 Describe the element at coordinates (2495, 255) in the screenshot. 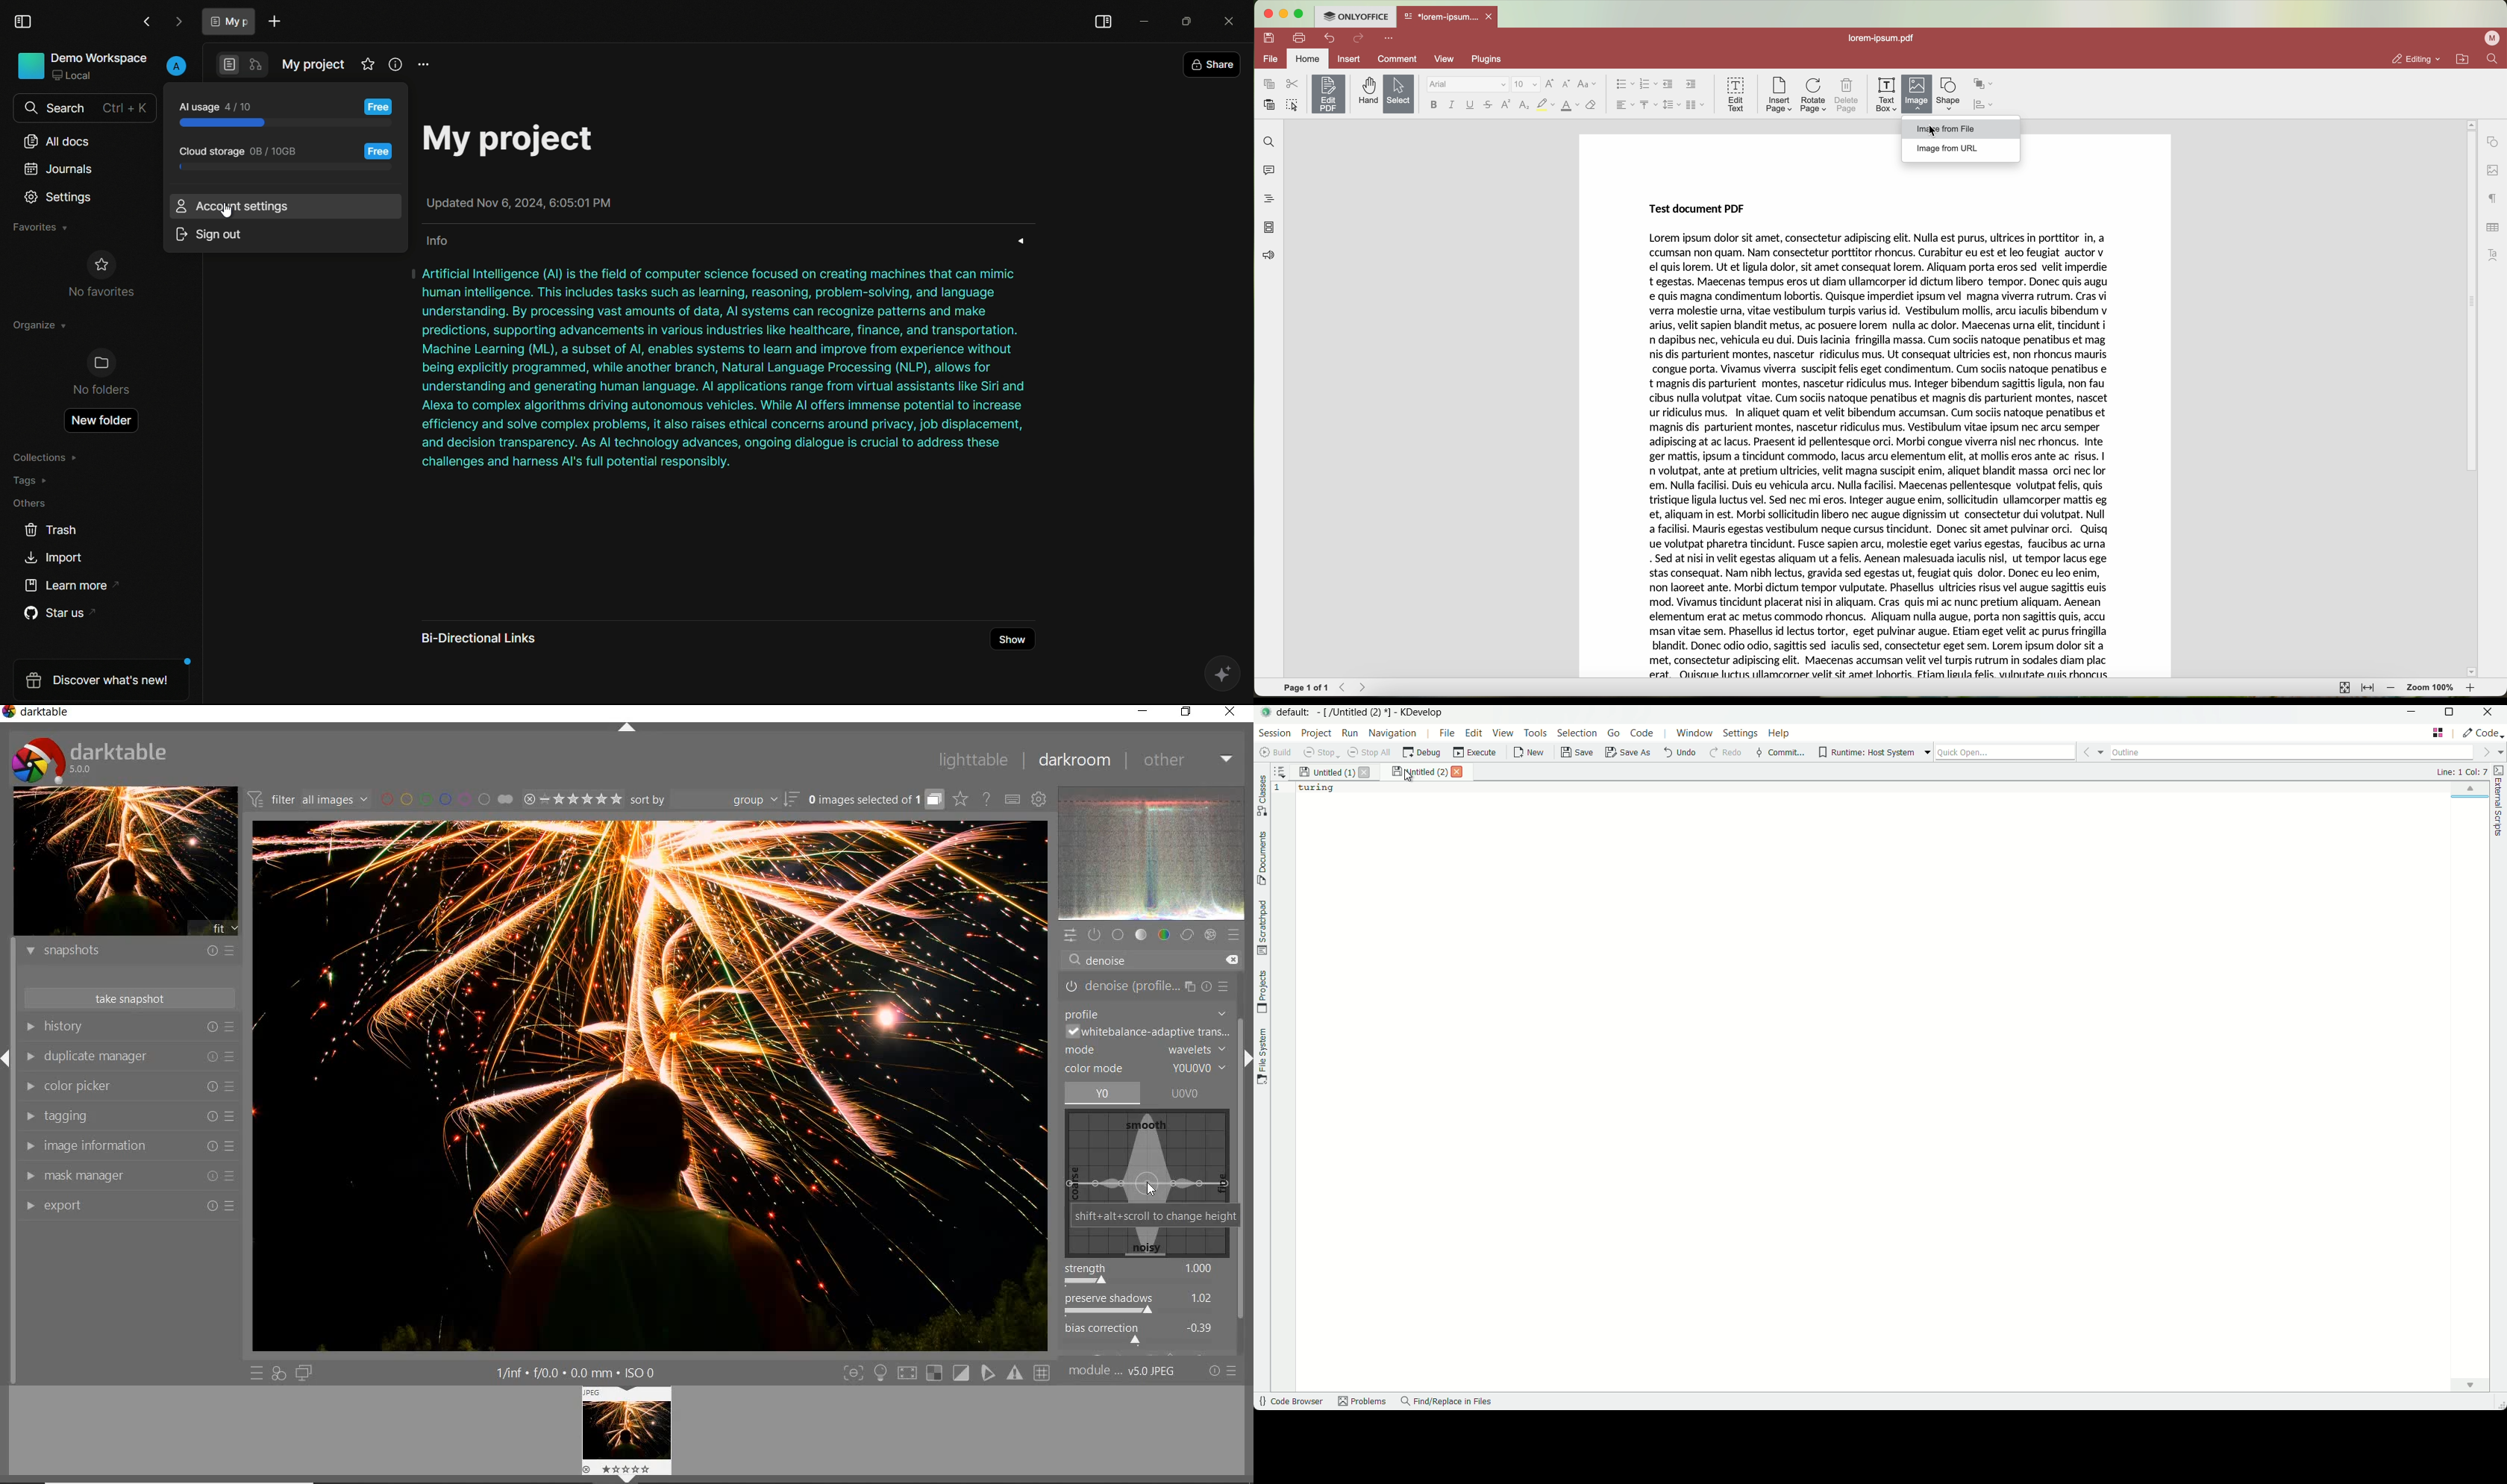

I see `text art settings` at that location.